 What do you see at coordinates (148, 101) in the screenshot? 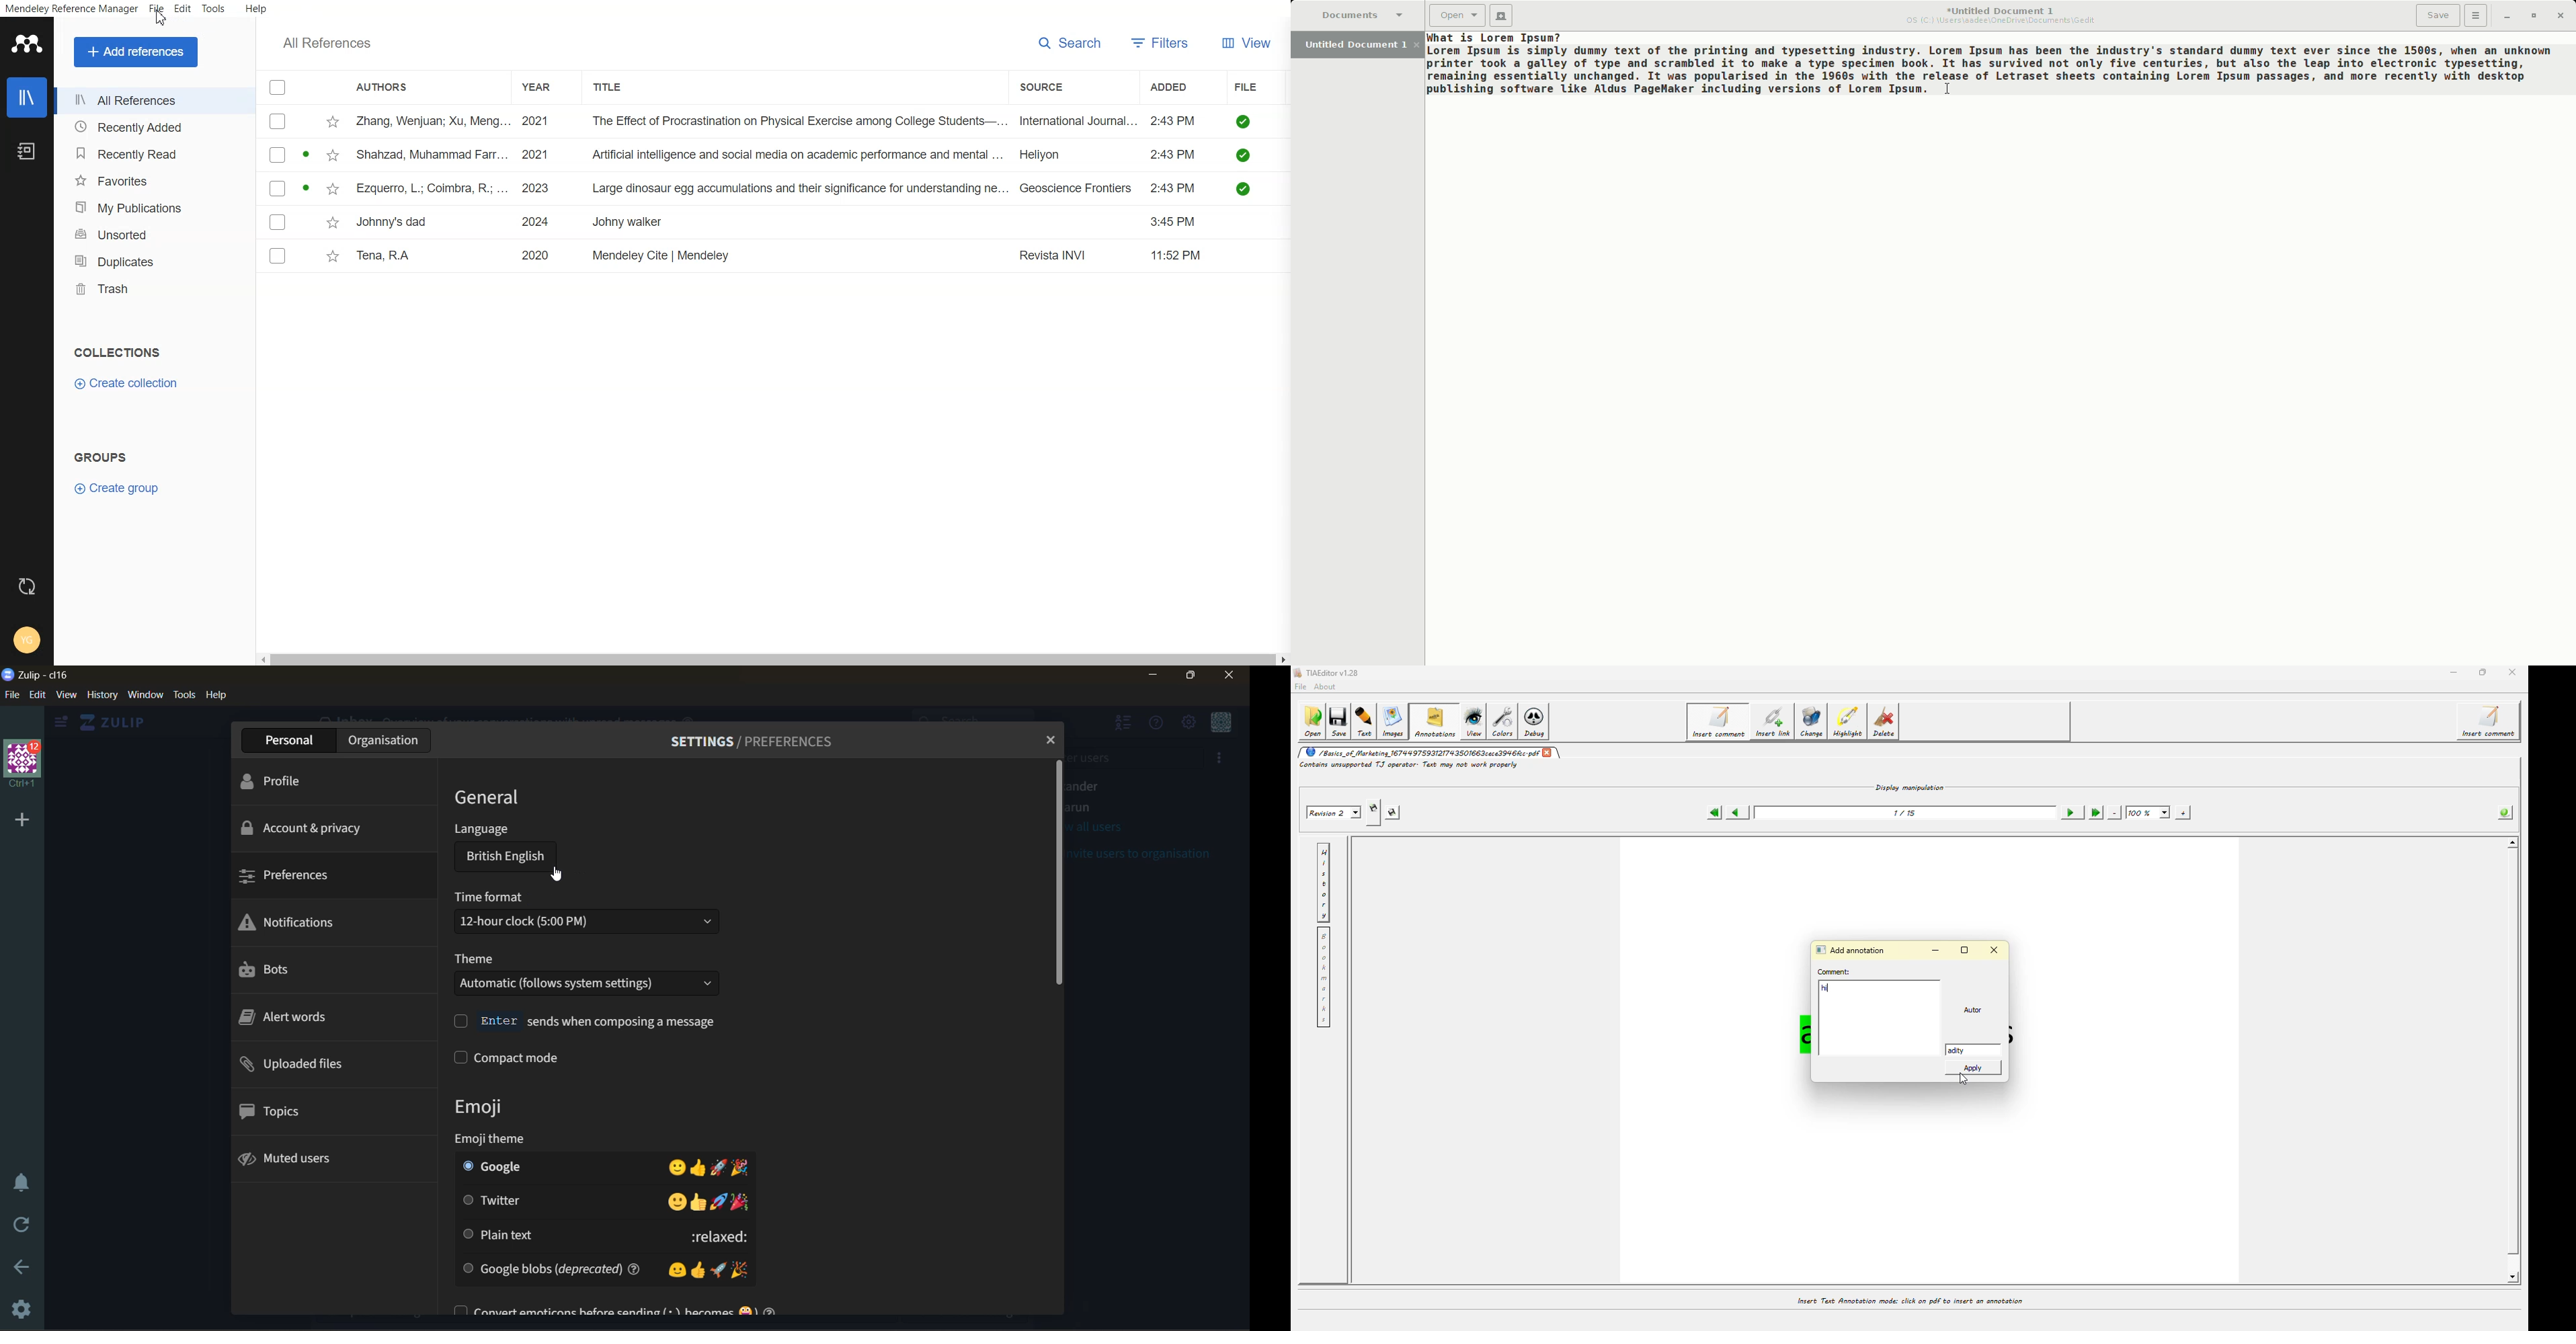
I see `All References` at bounding box center [148, 101].